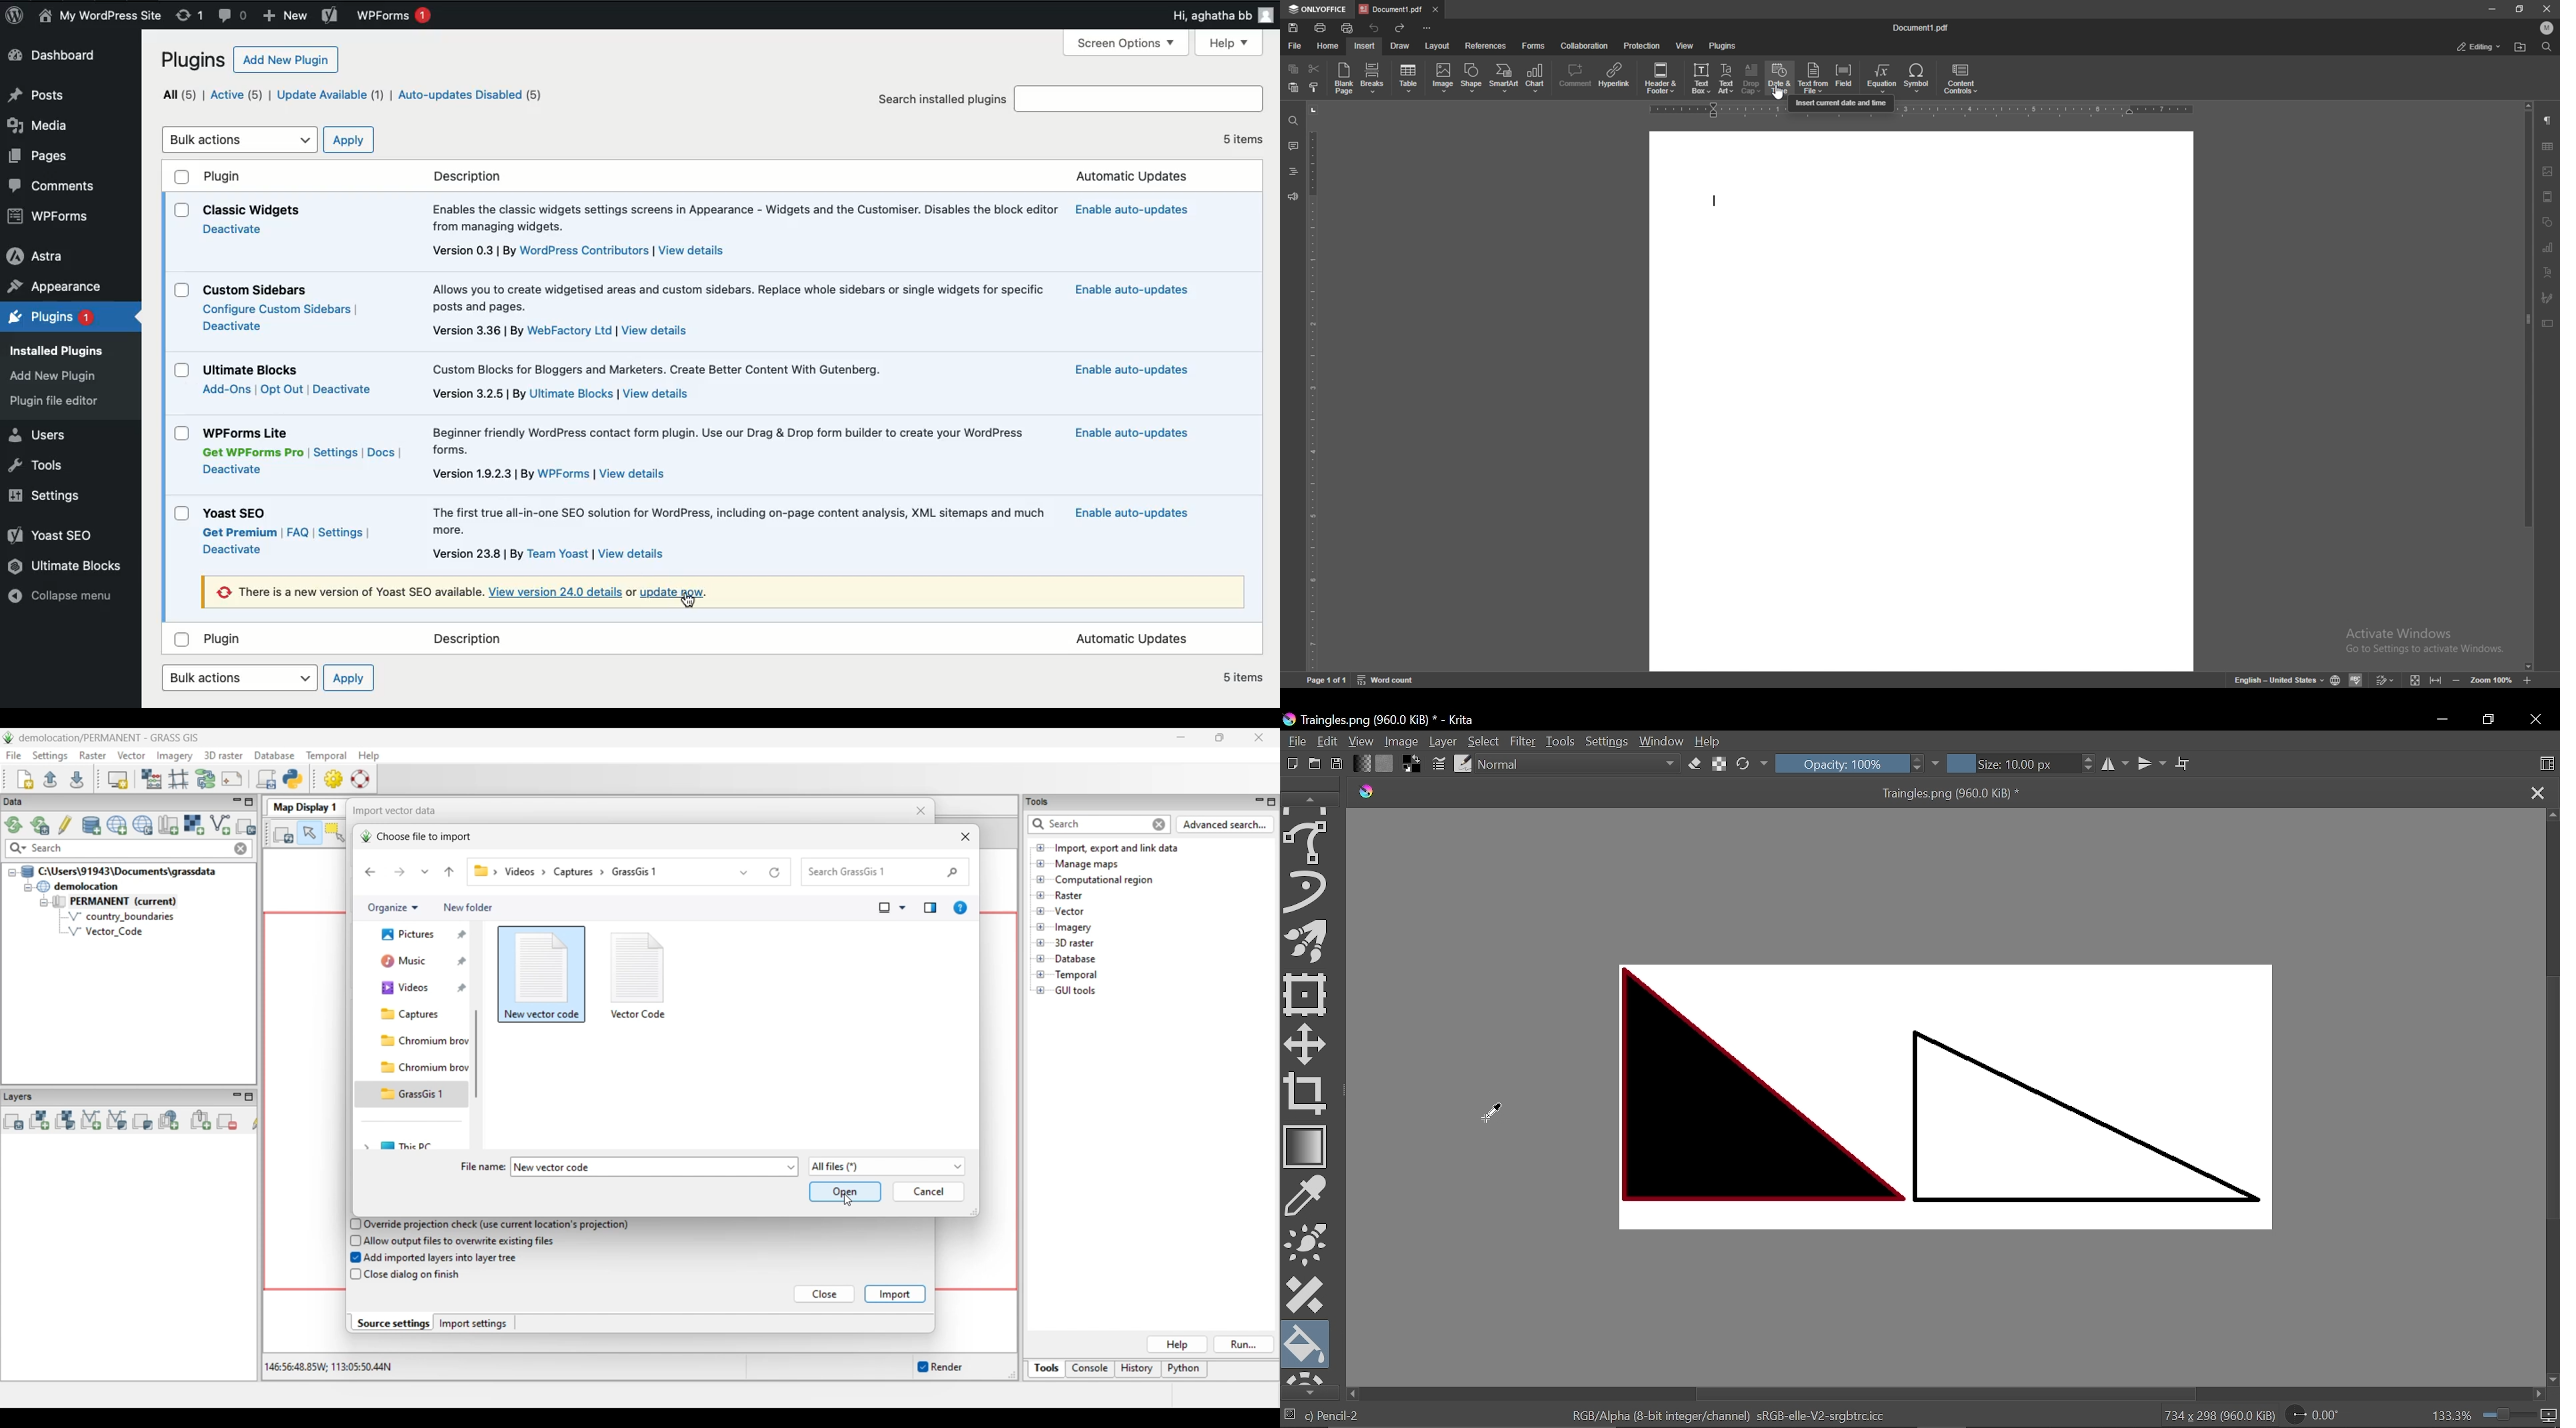  I want to click on Horizontal mirror tool, so click(2117, 765).